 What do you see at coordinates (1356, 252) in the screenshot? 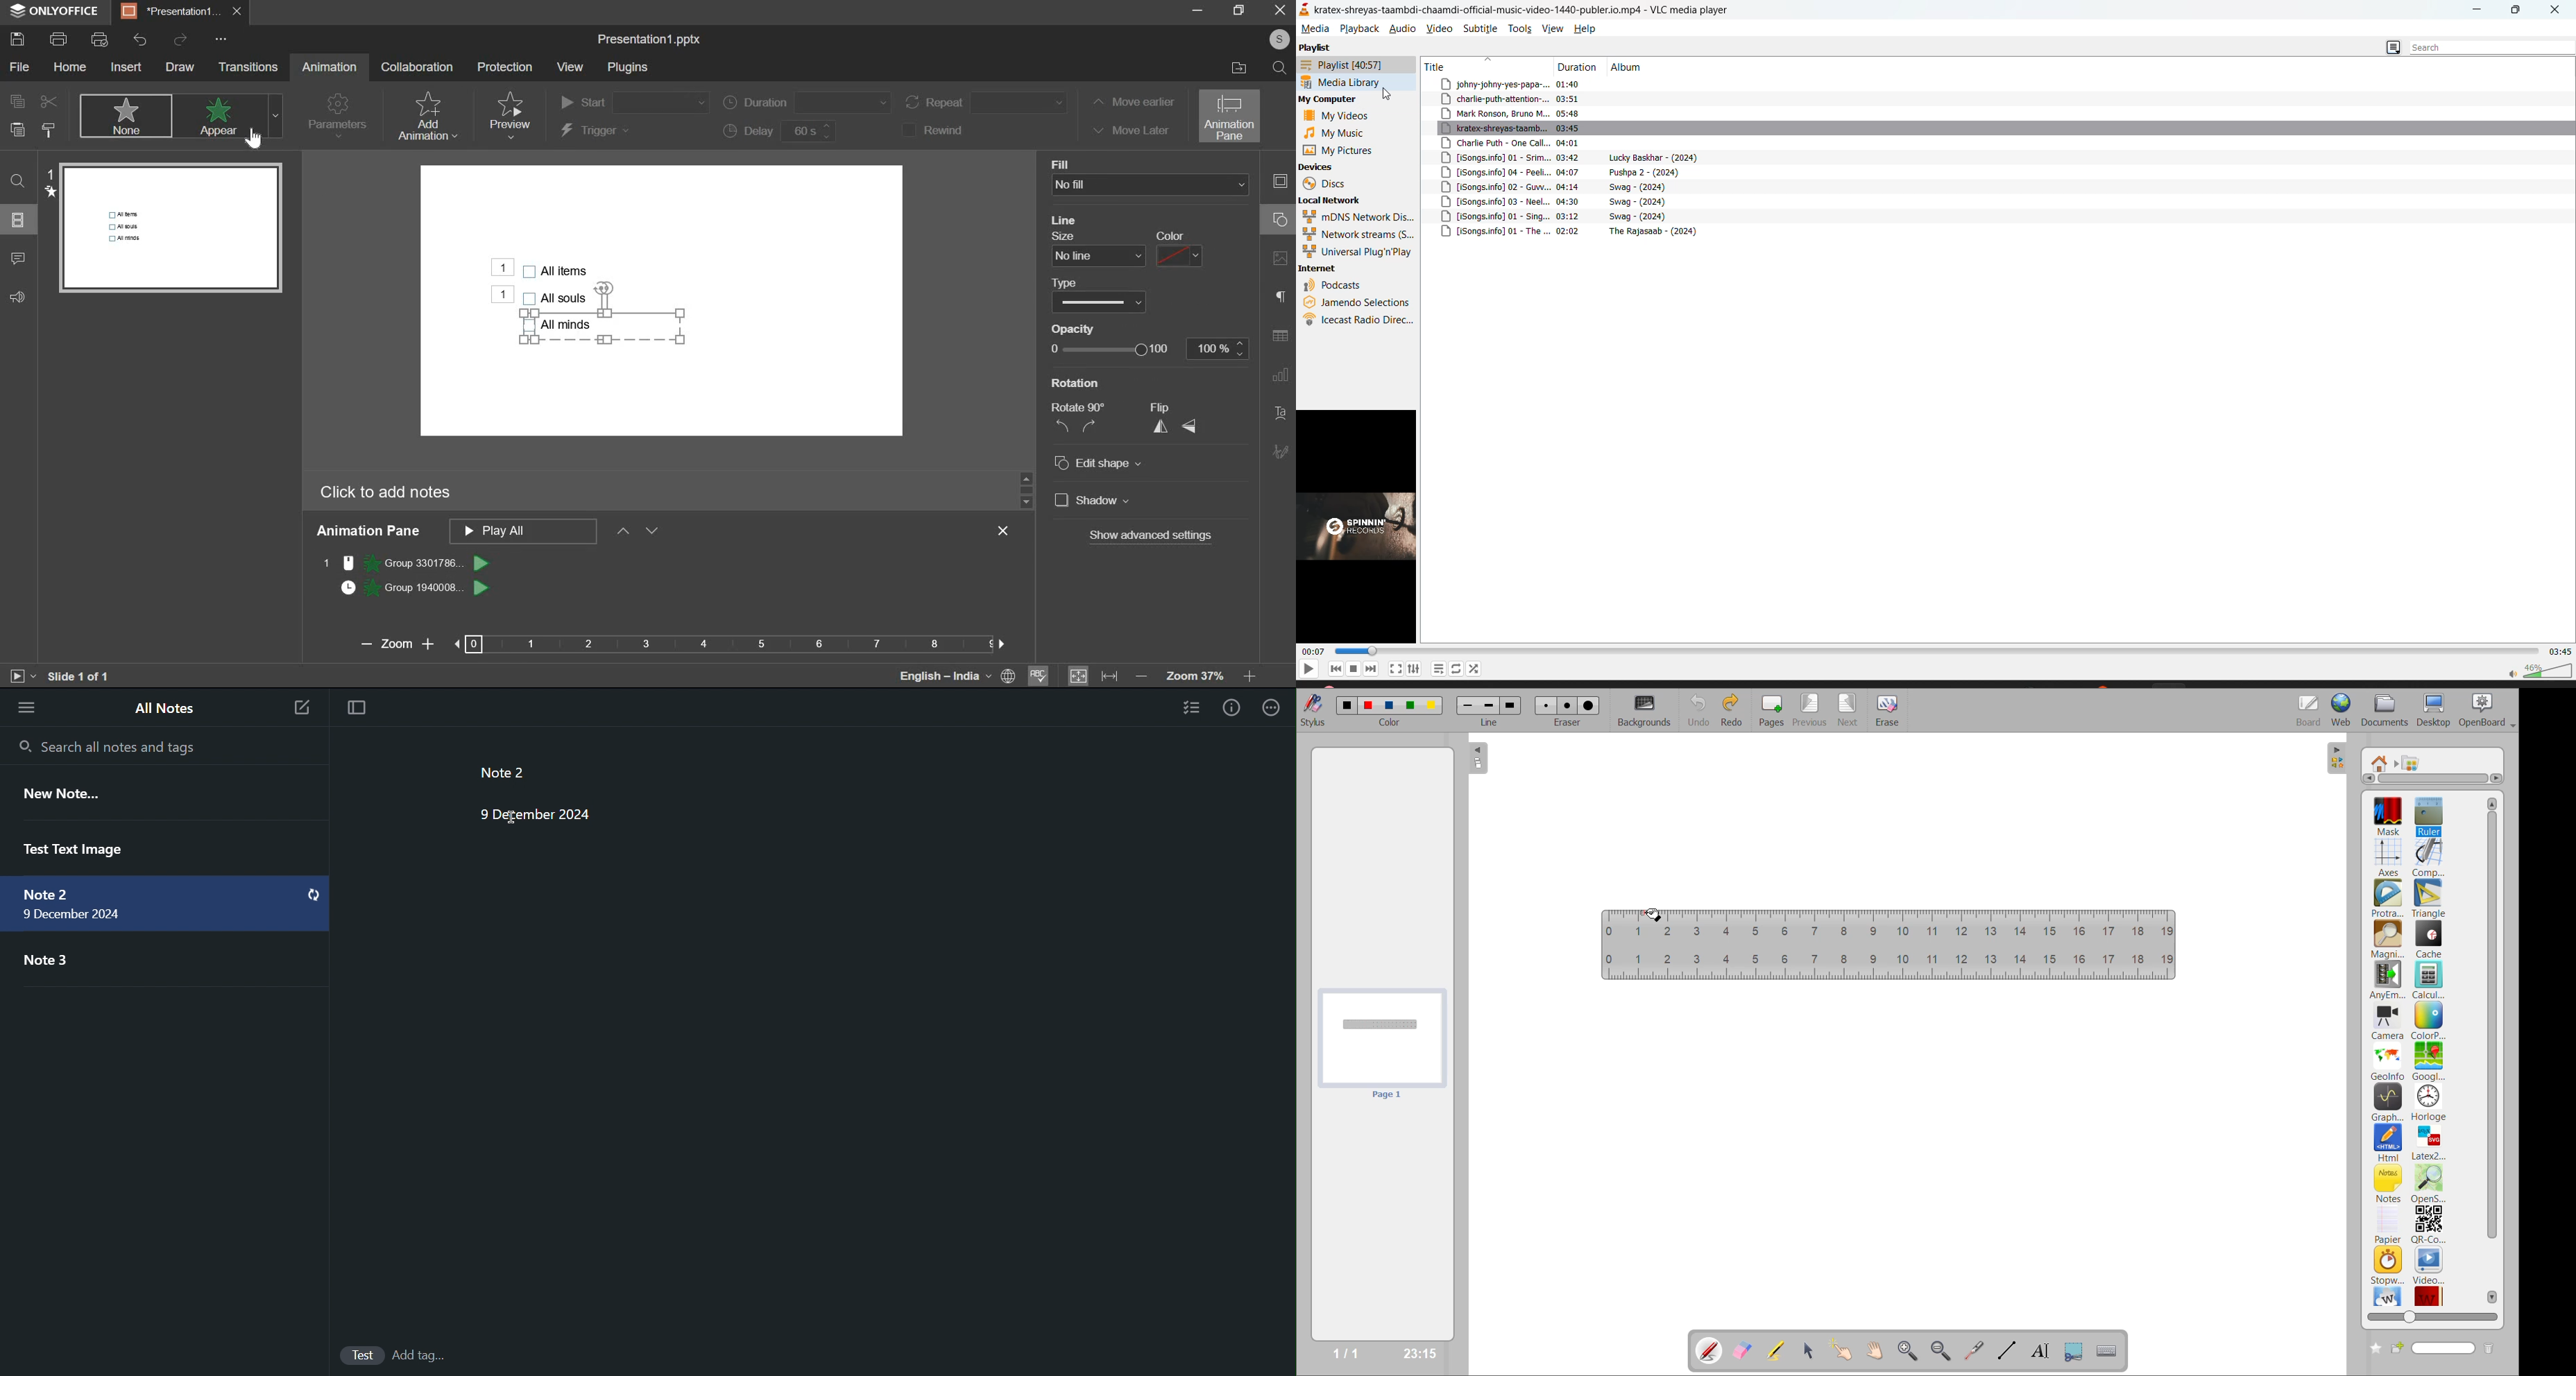
I see `universal plug n play` at bounding box center [1356, 252].